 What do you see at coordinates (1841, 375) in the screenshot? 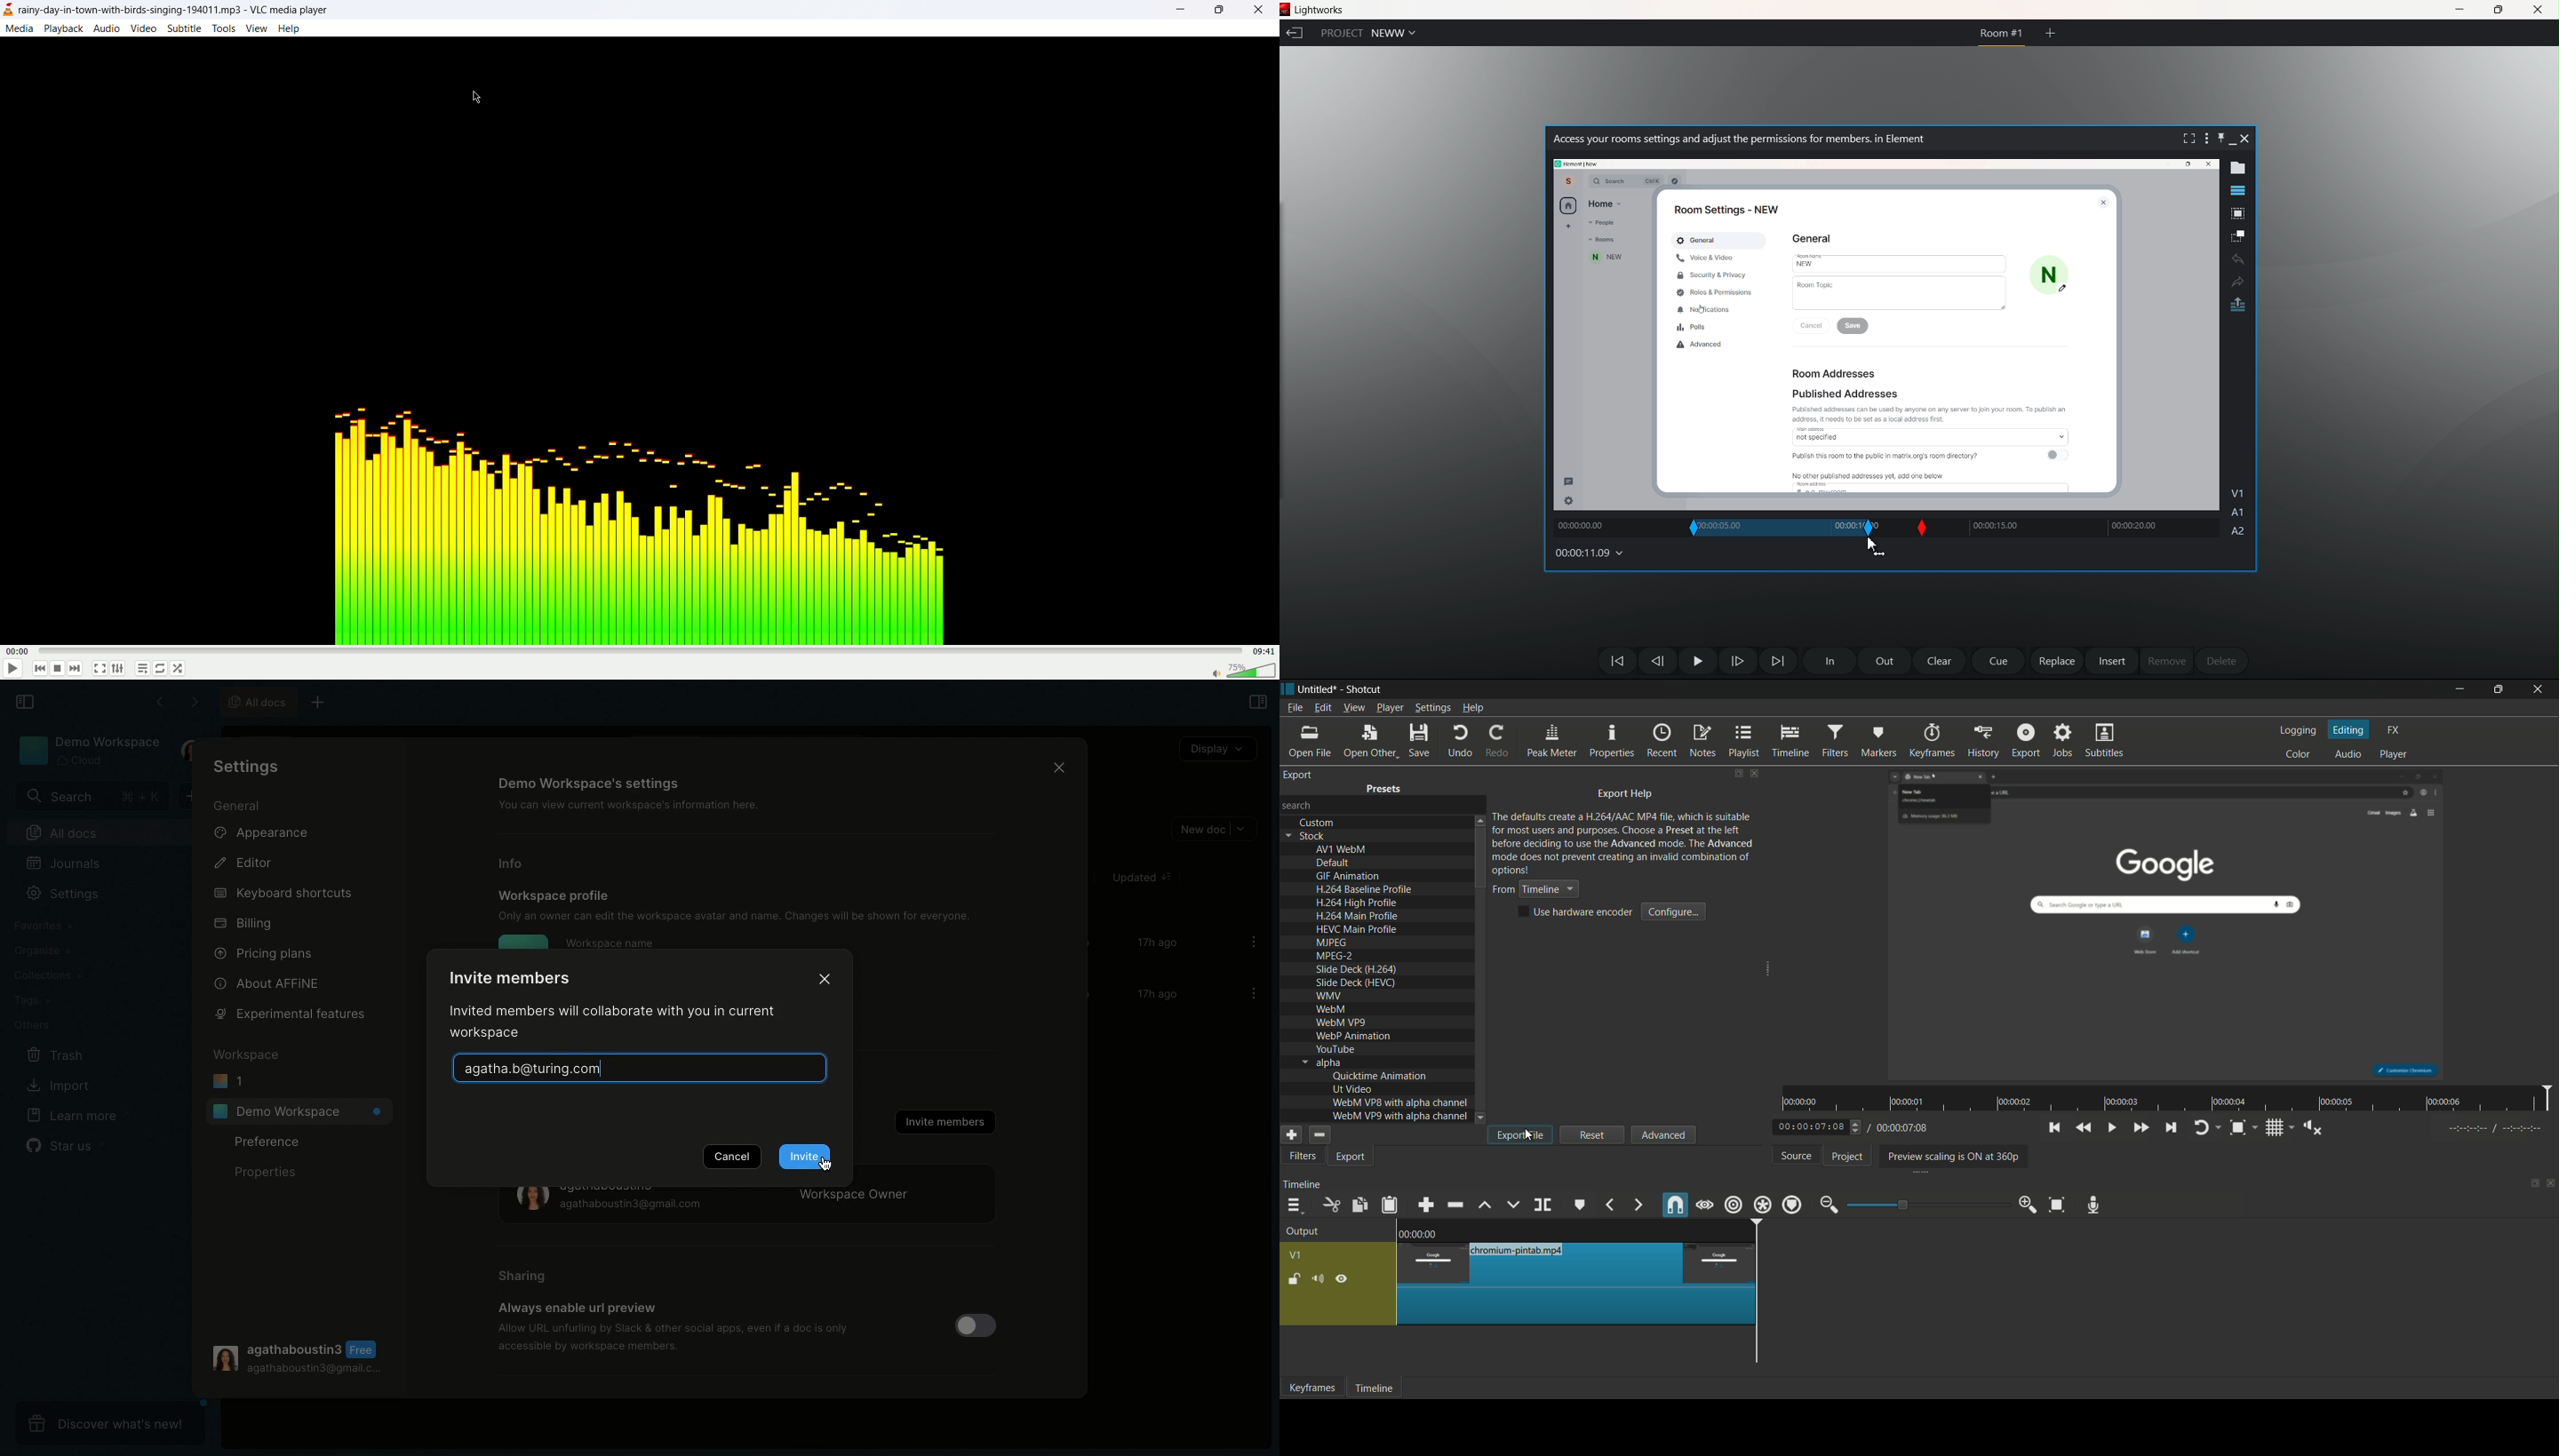
I see `Room Addresses` at bounding box center [1841, 375].